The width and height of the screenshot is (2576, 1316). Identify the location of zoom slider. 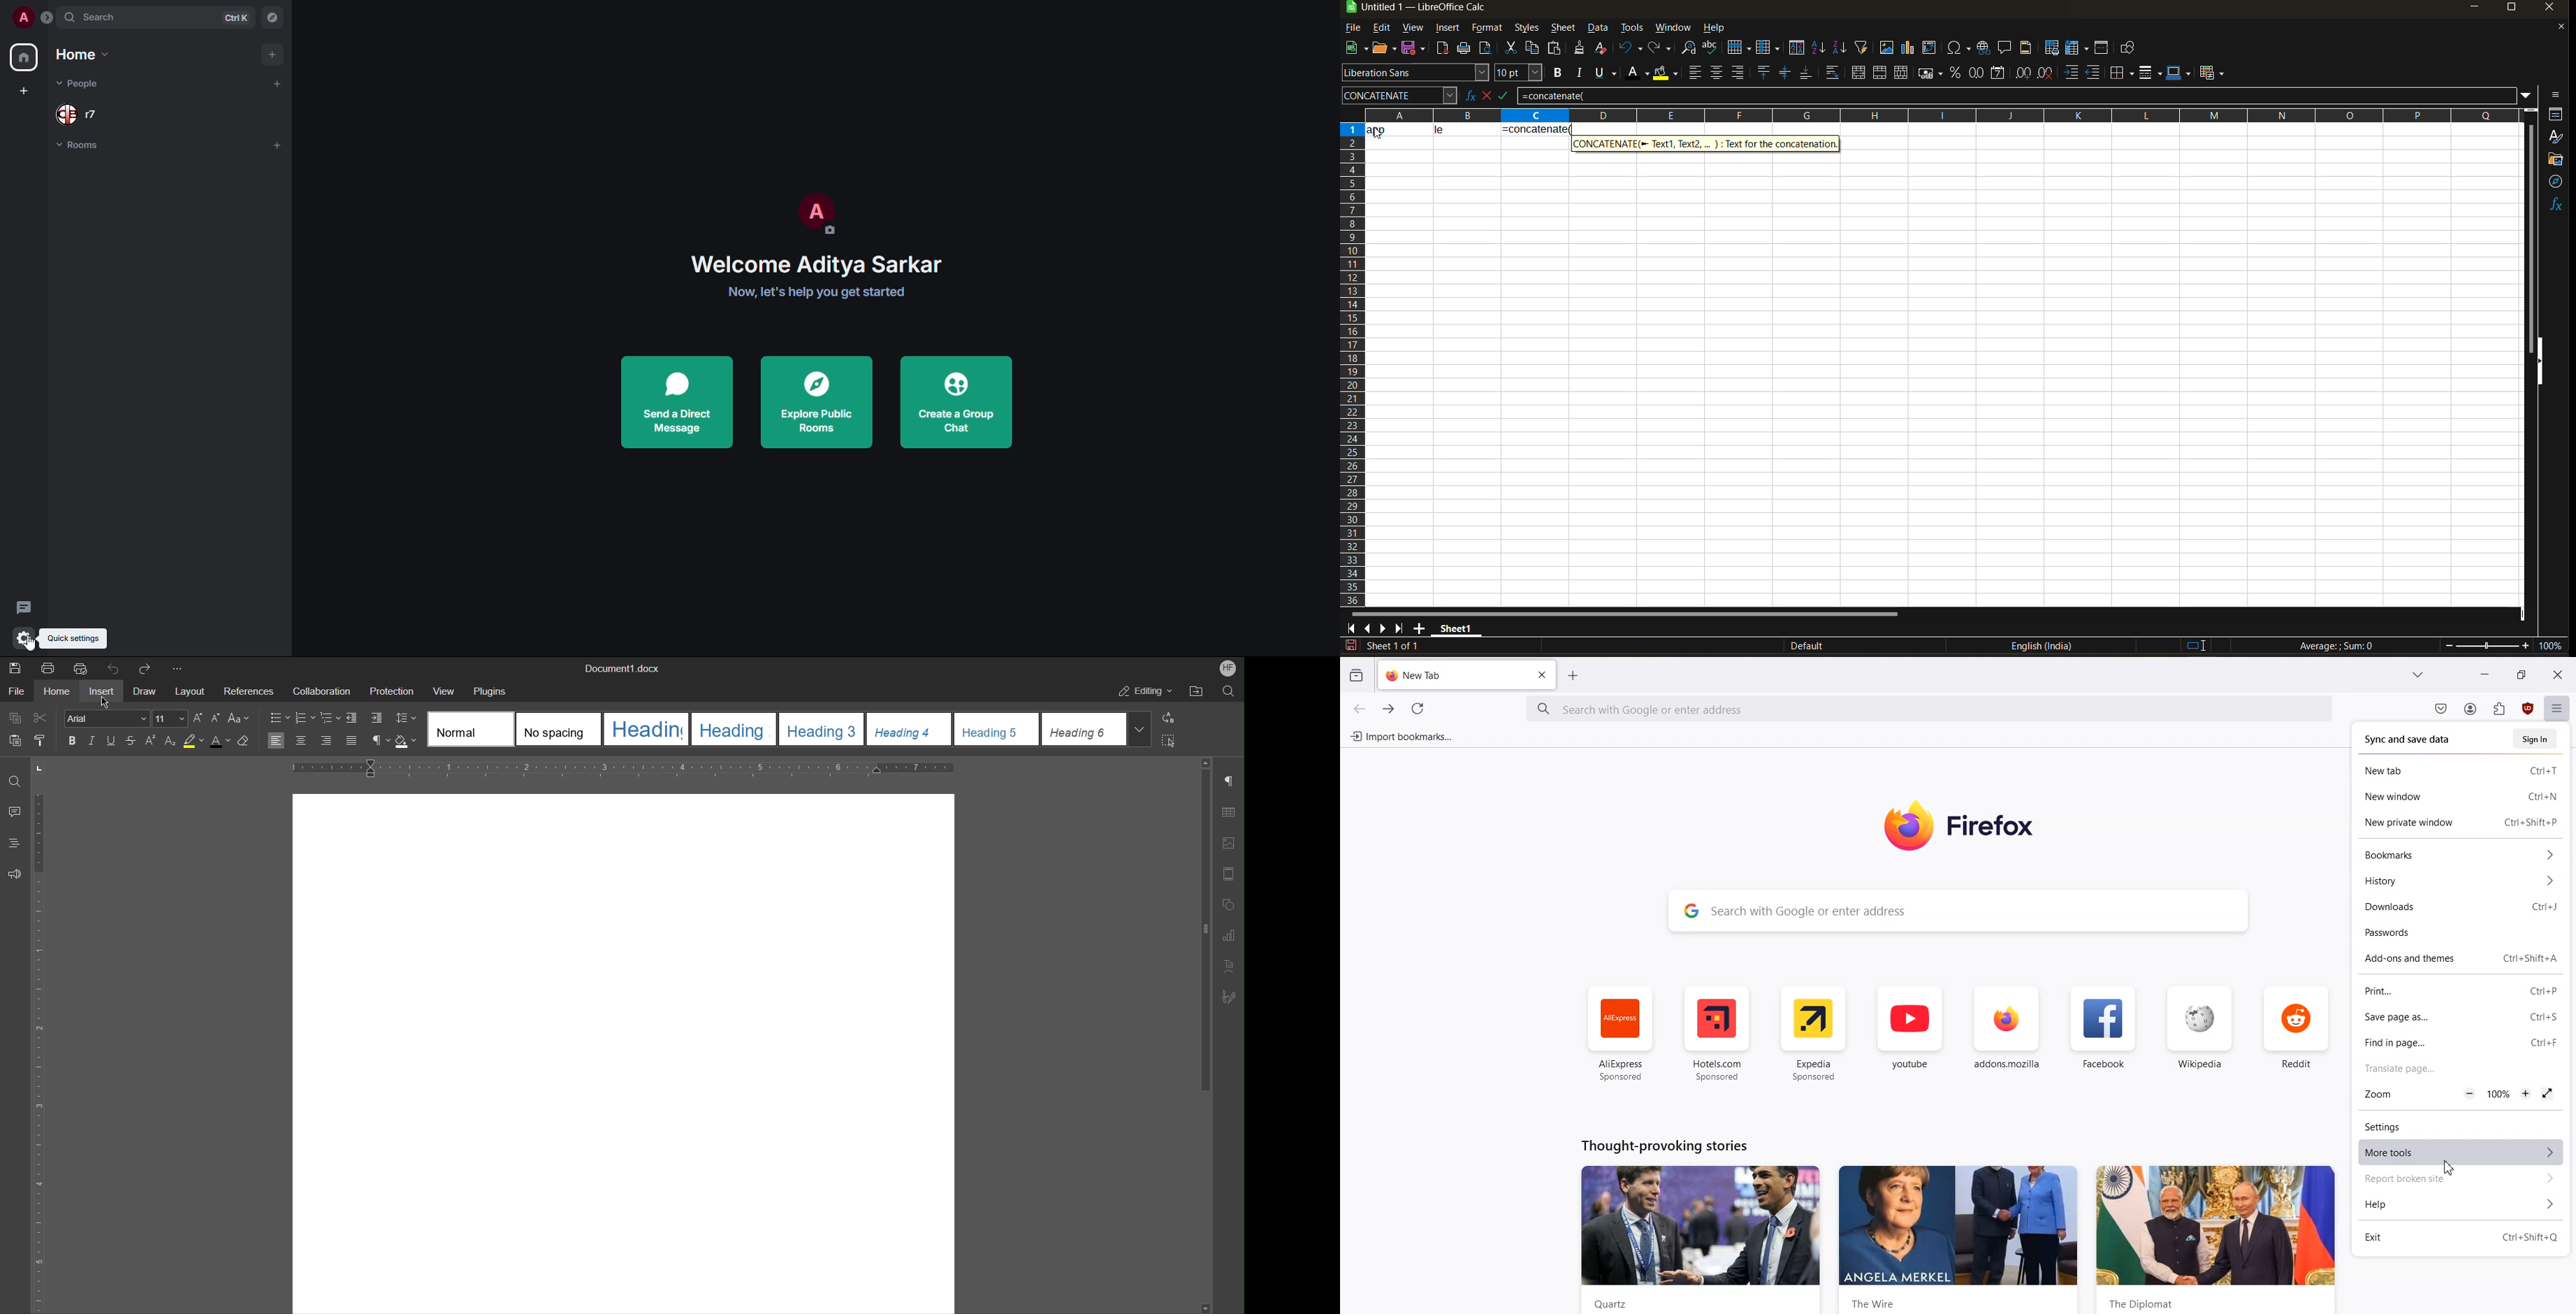
(2487, 646).